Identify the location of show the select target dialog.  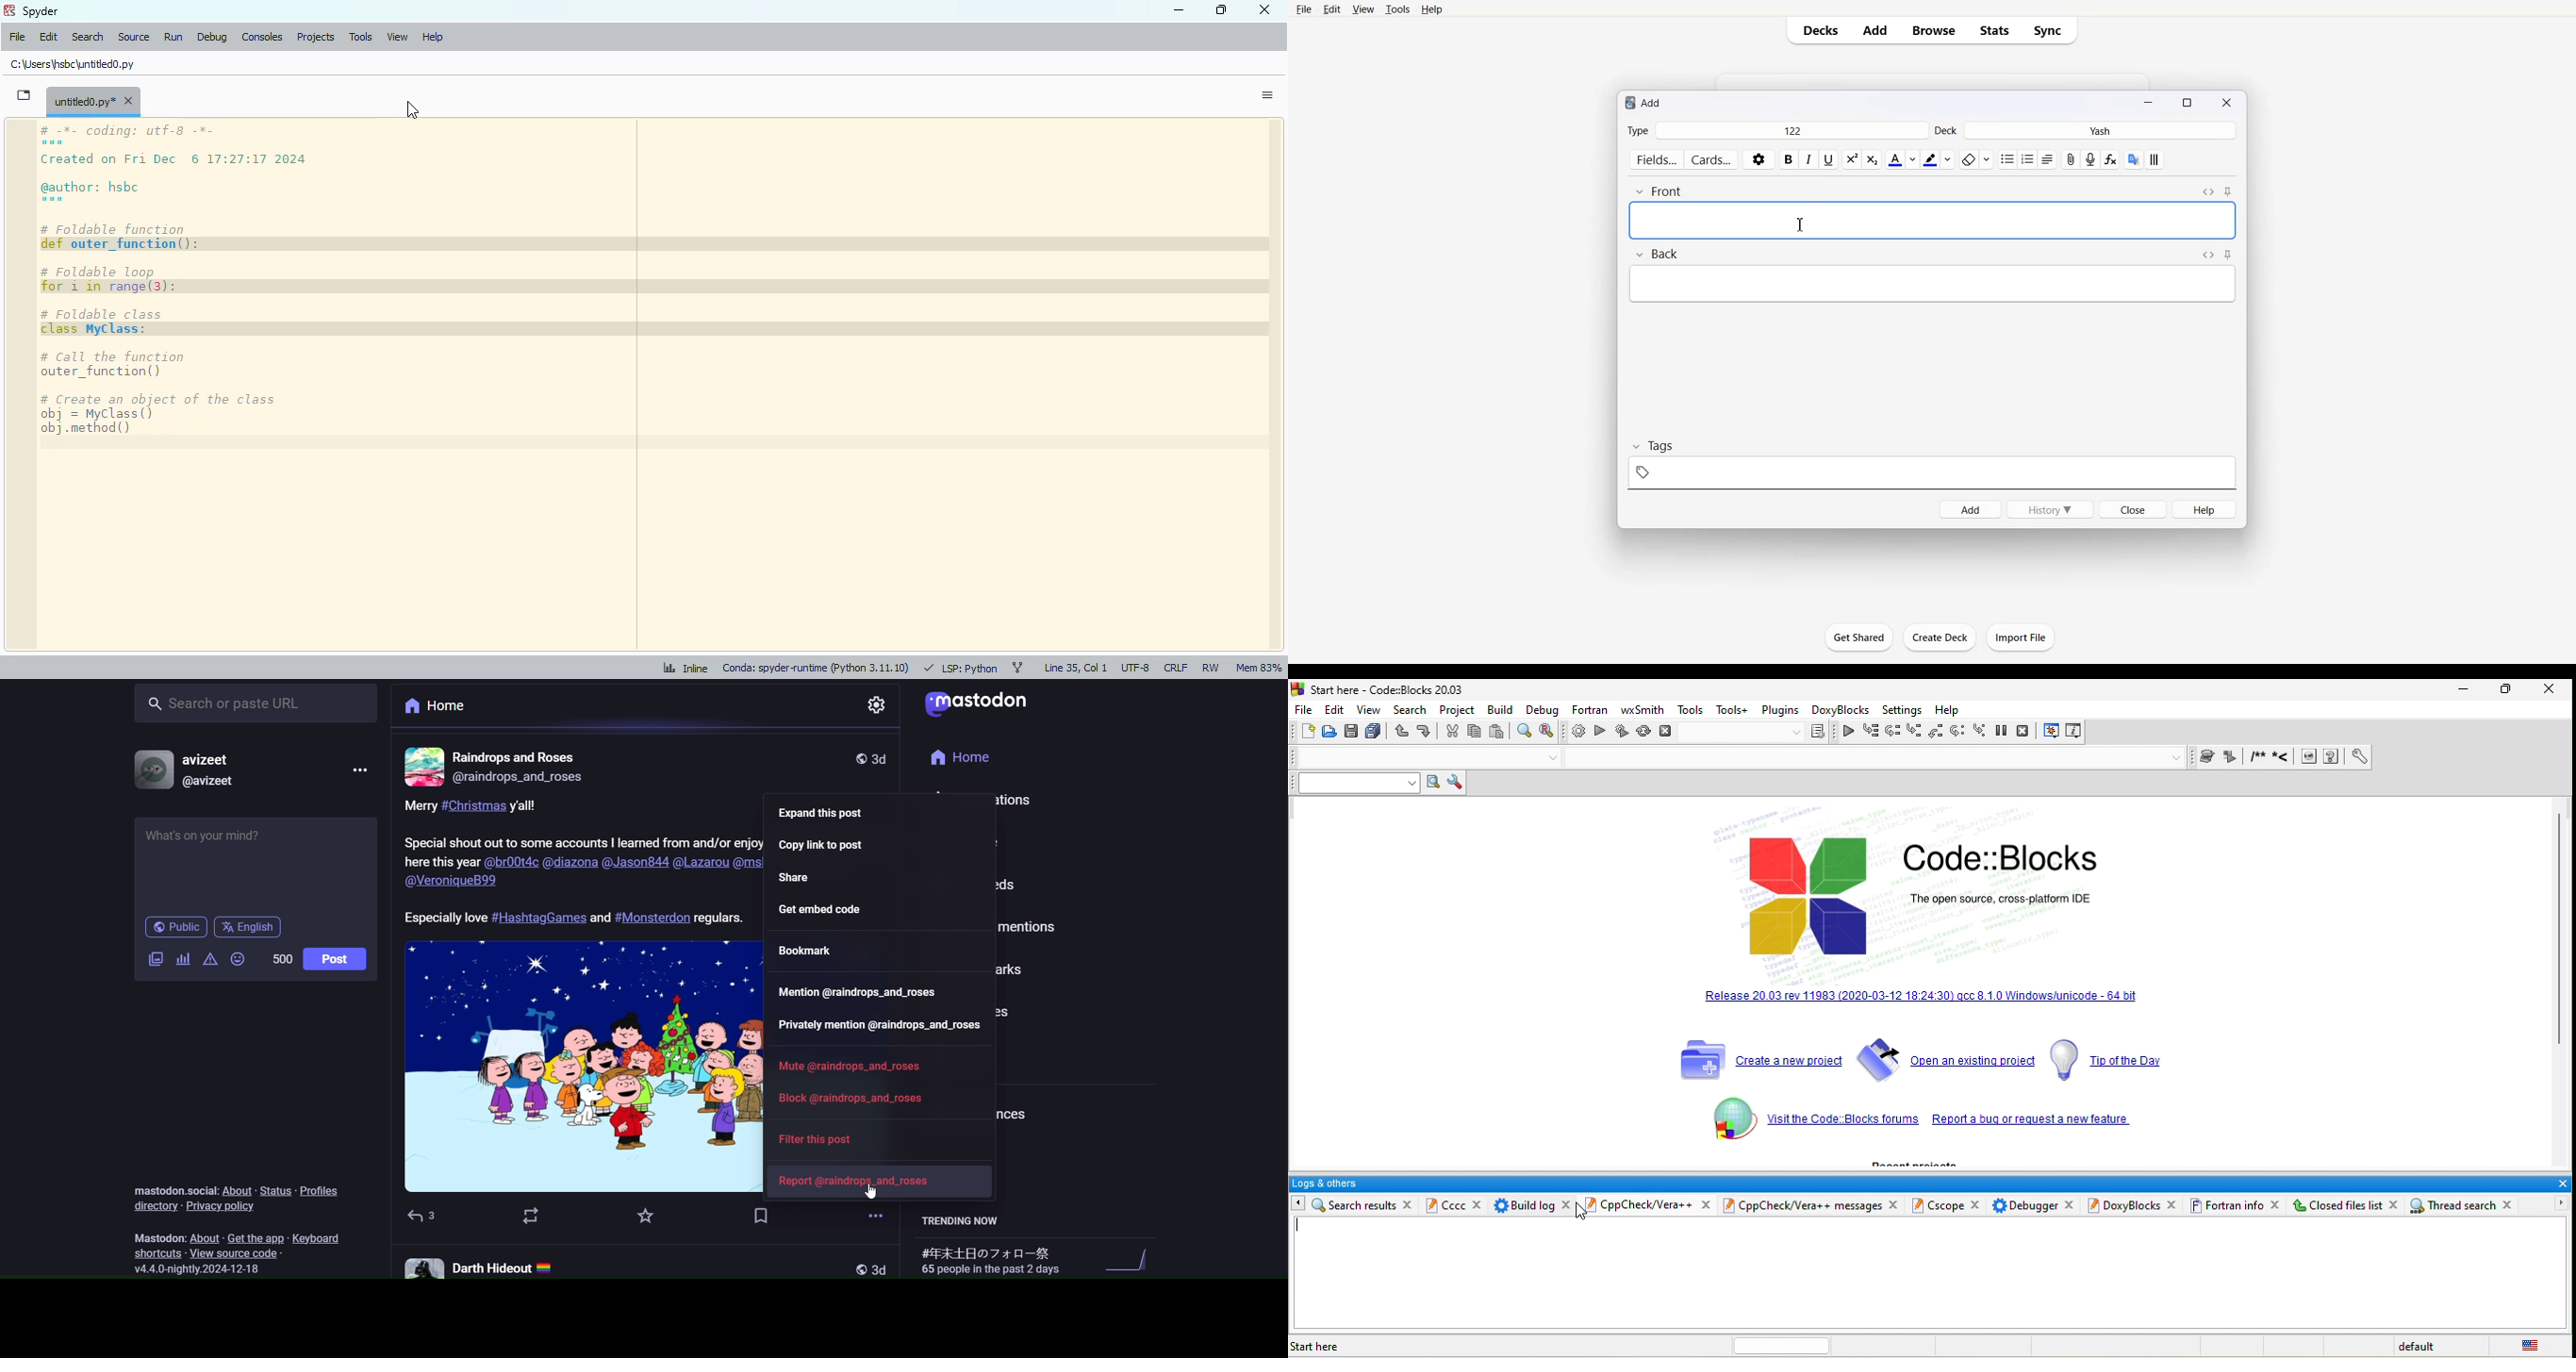
(1760, 733).